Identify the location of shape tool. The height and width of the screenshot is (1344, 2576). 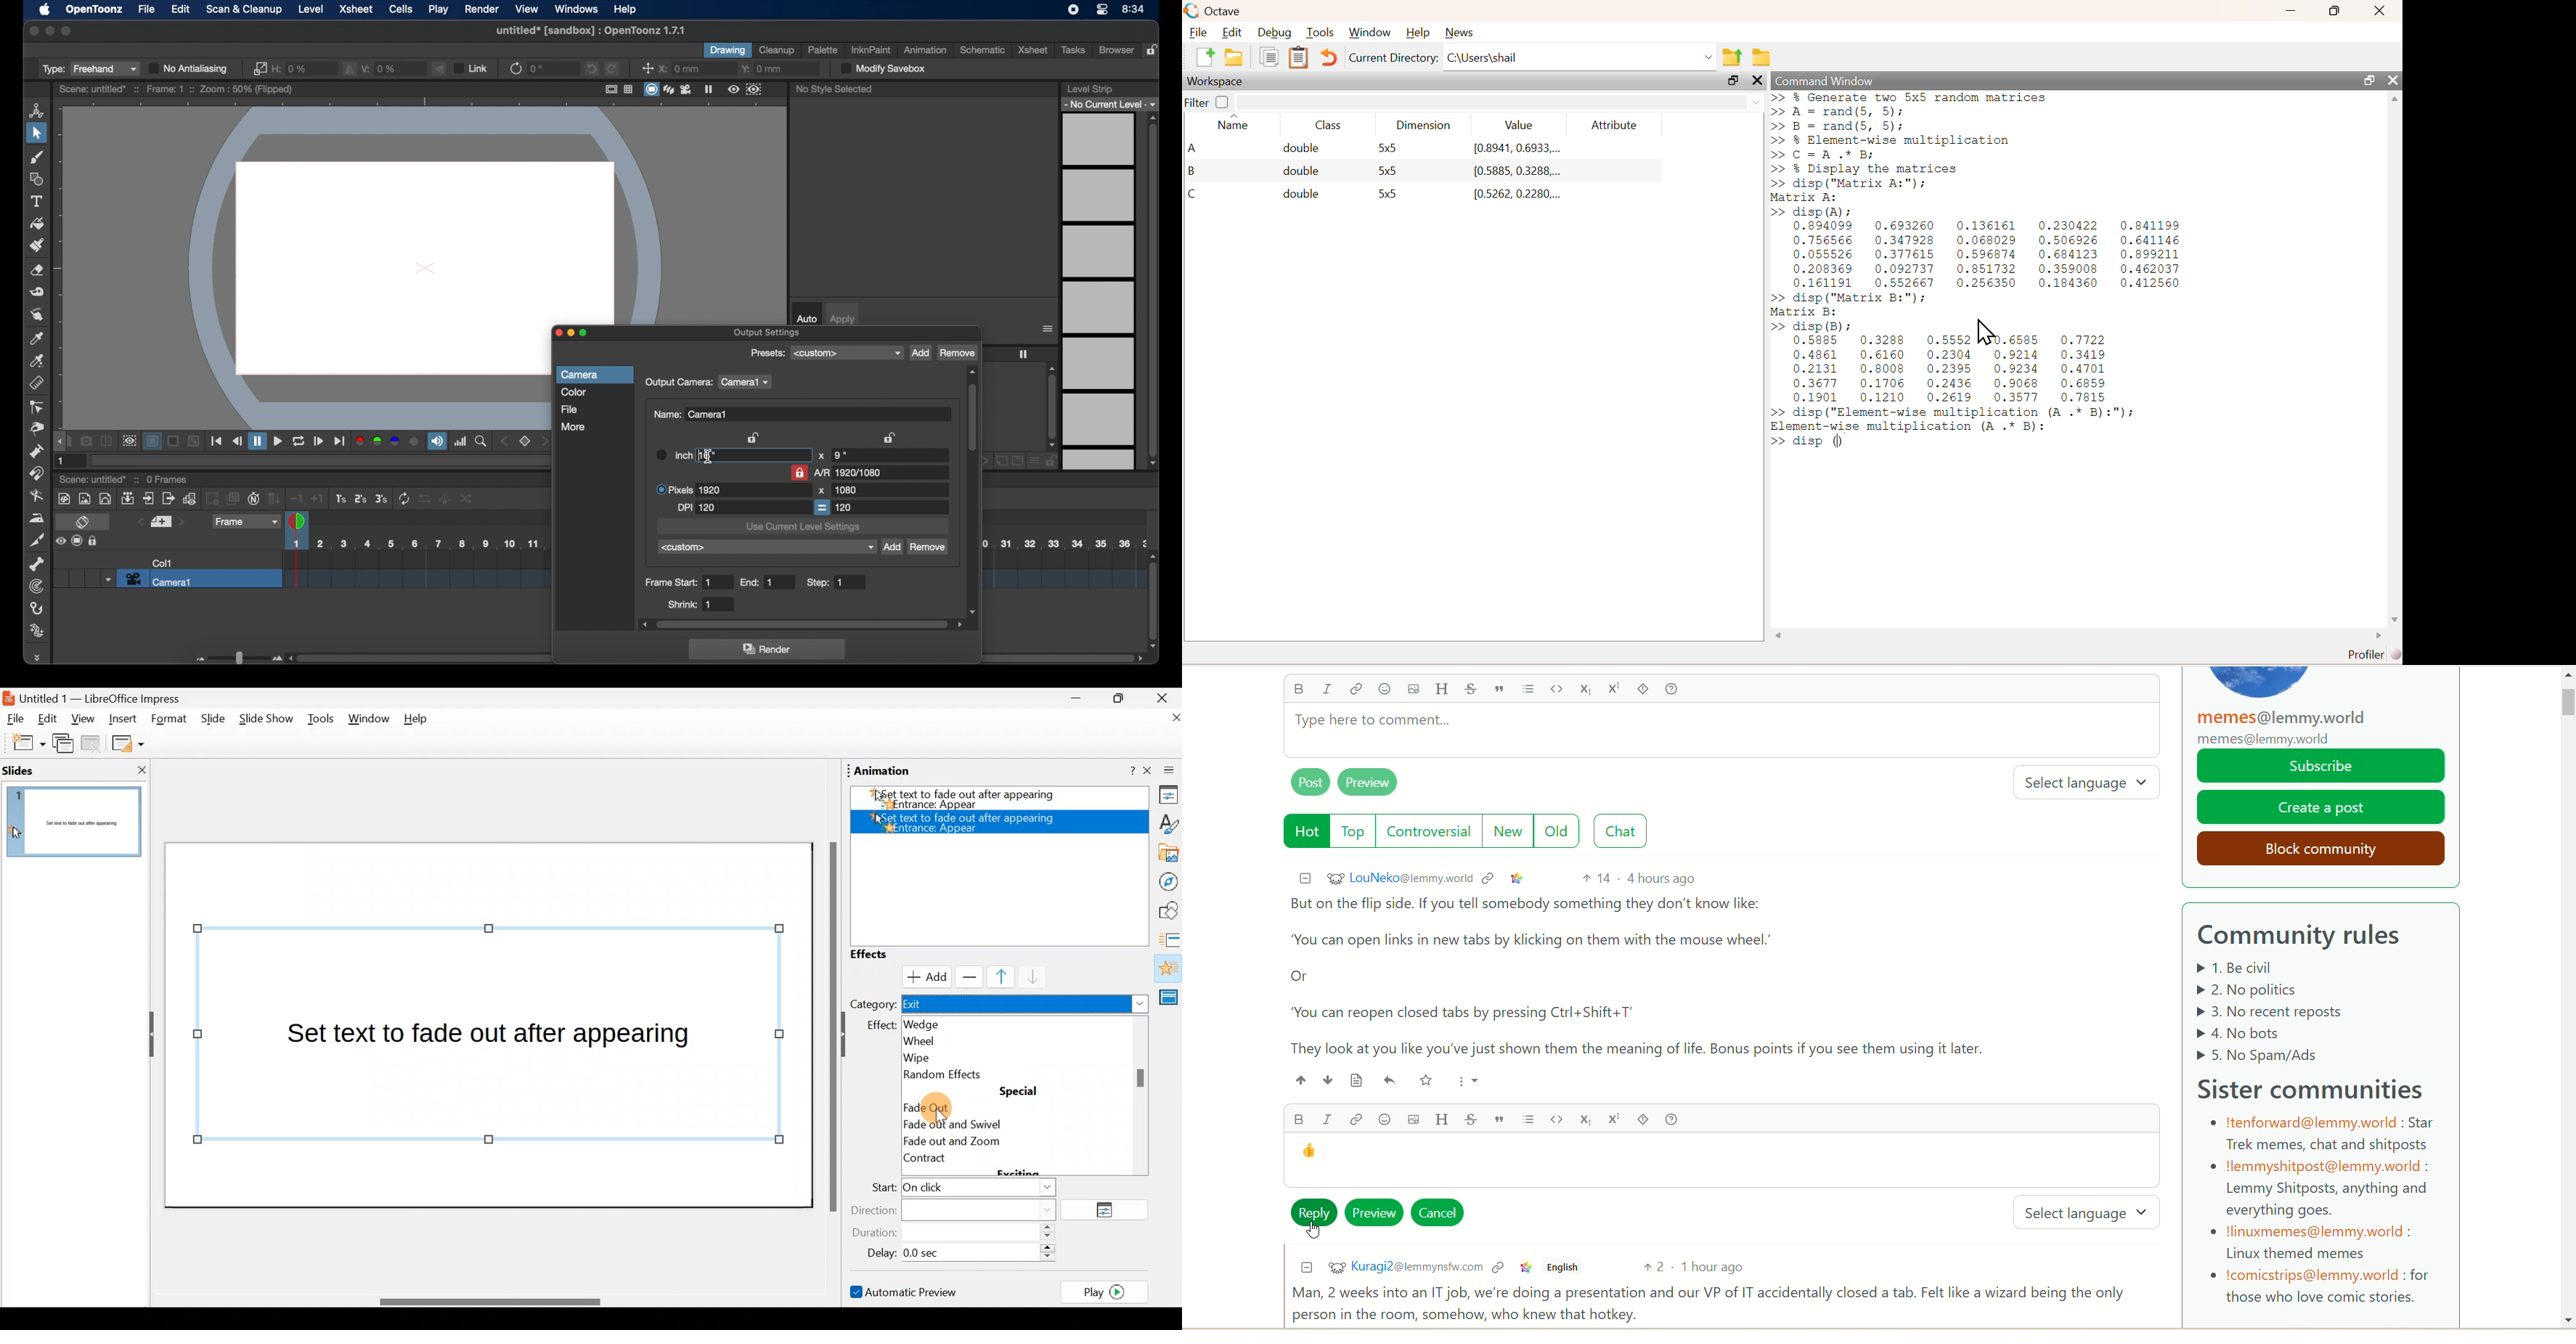
(36, 179).